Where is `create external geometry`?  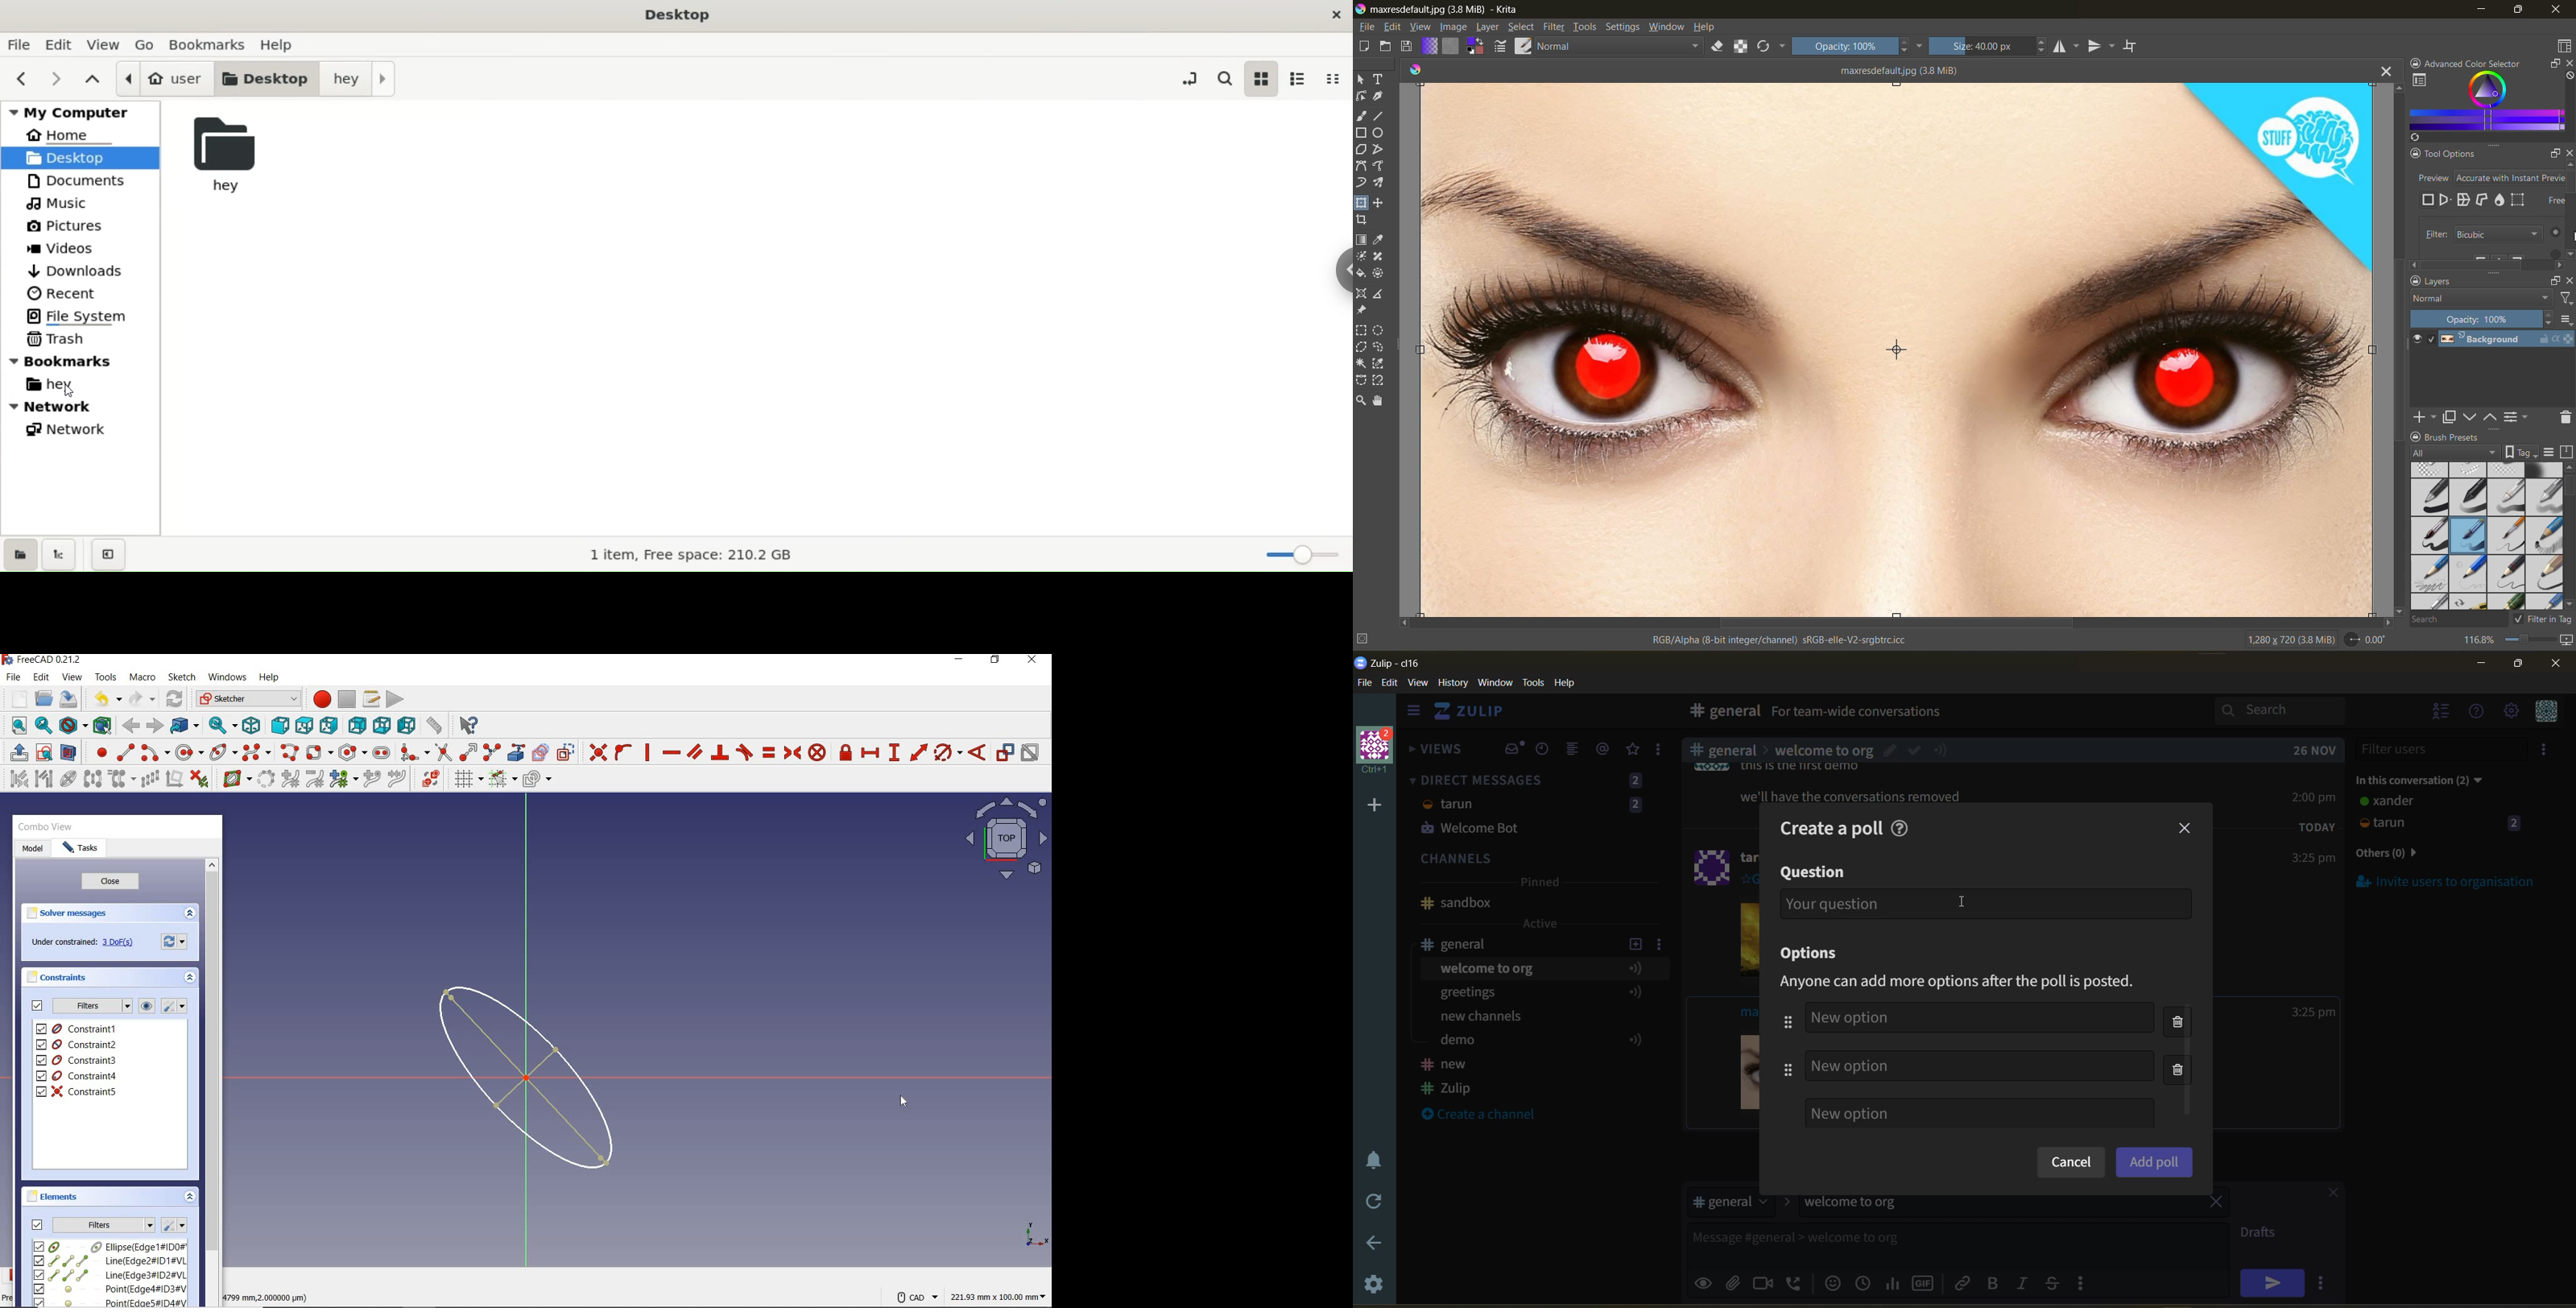 create external geometry is located at coordinates (515, 752).